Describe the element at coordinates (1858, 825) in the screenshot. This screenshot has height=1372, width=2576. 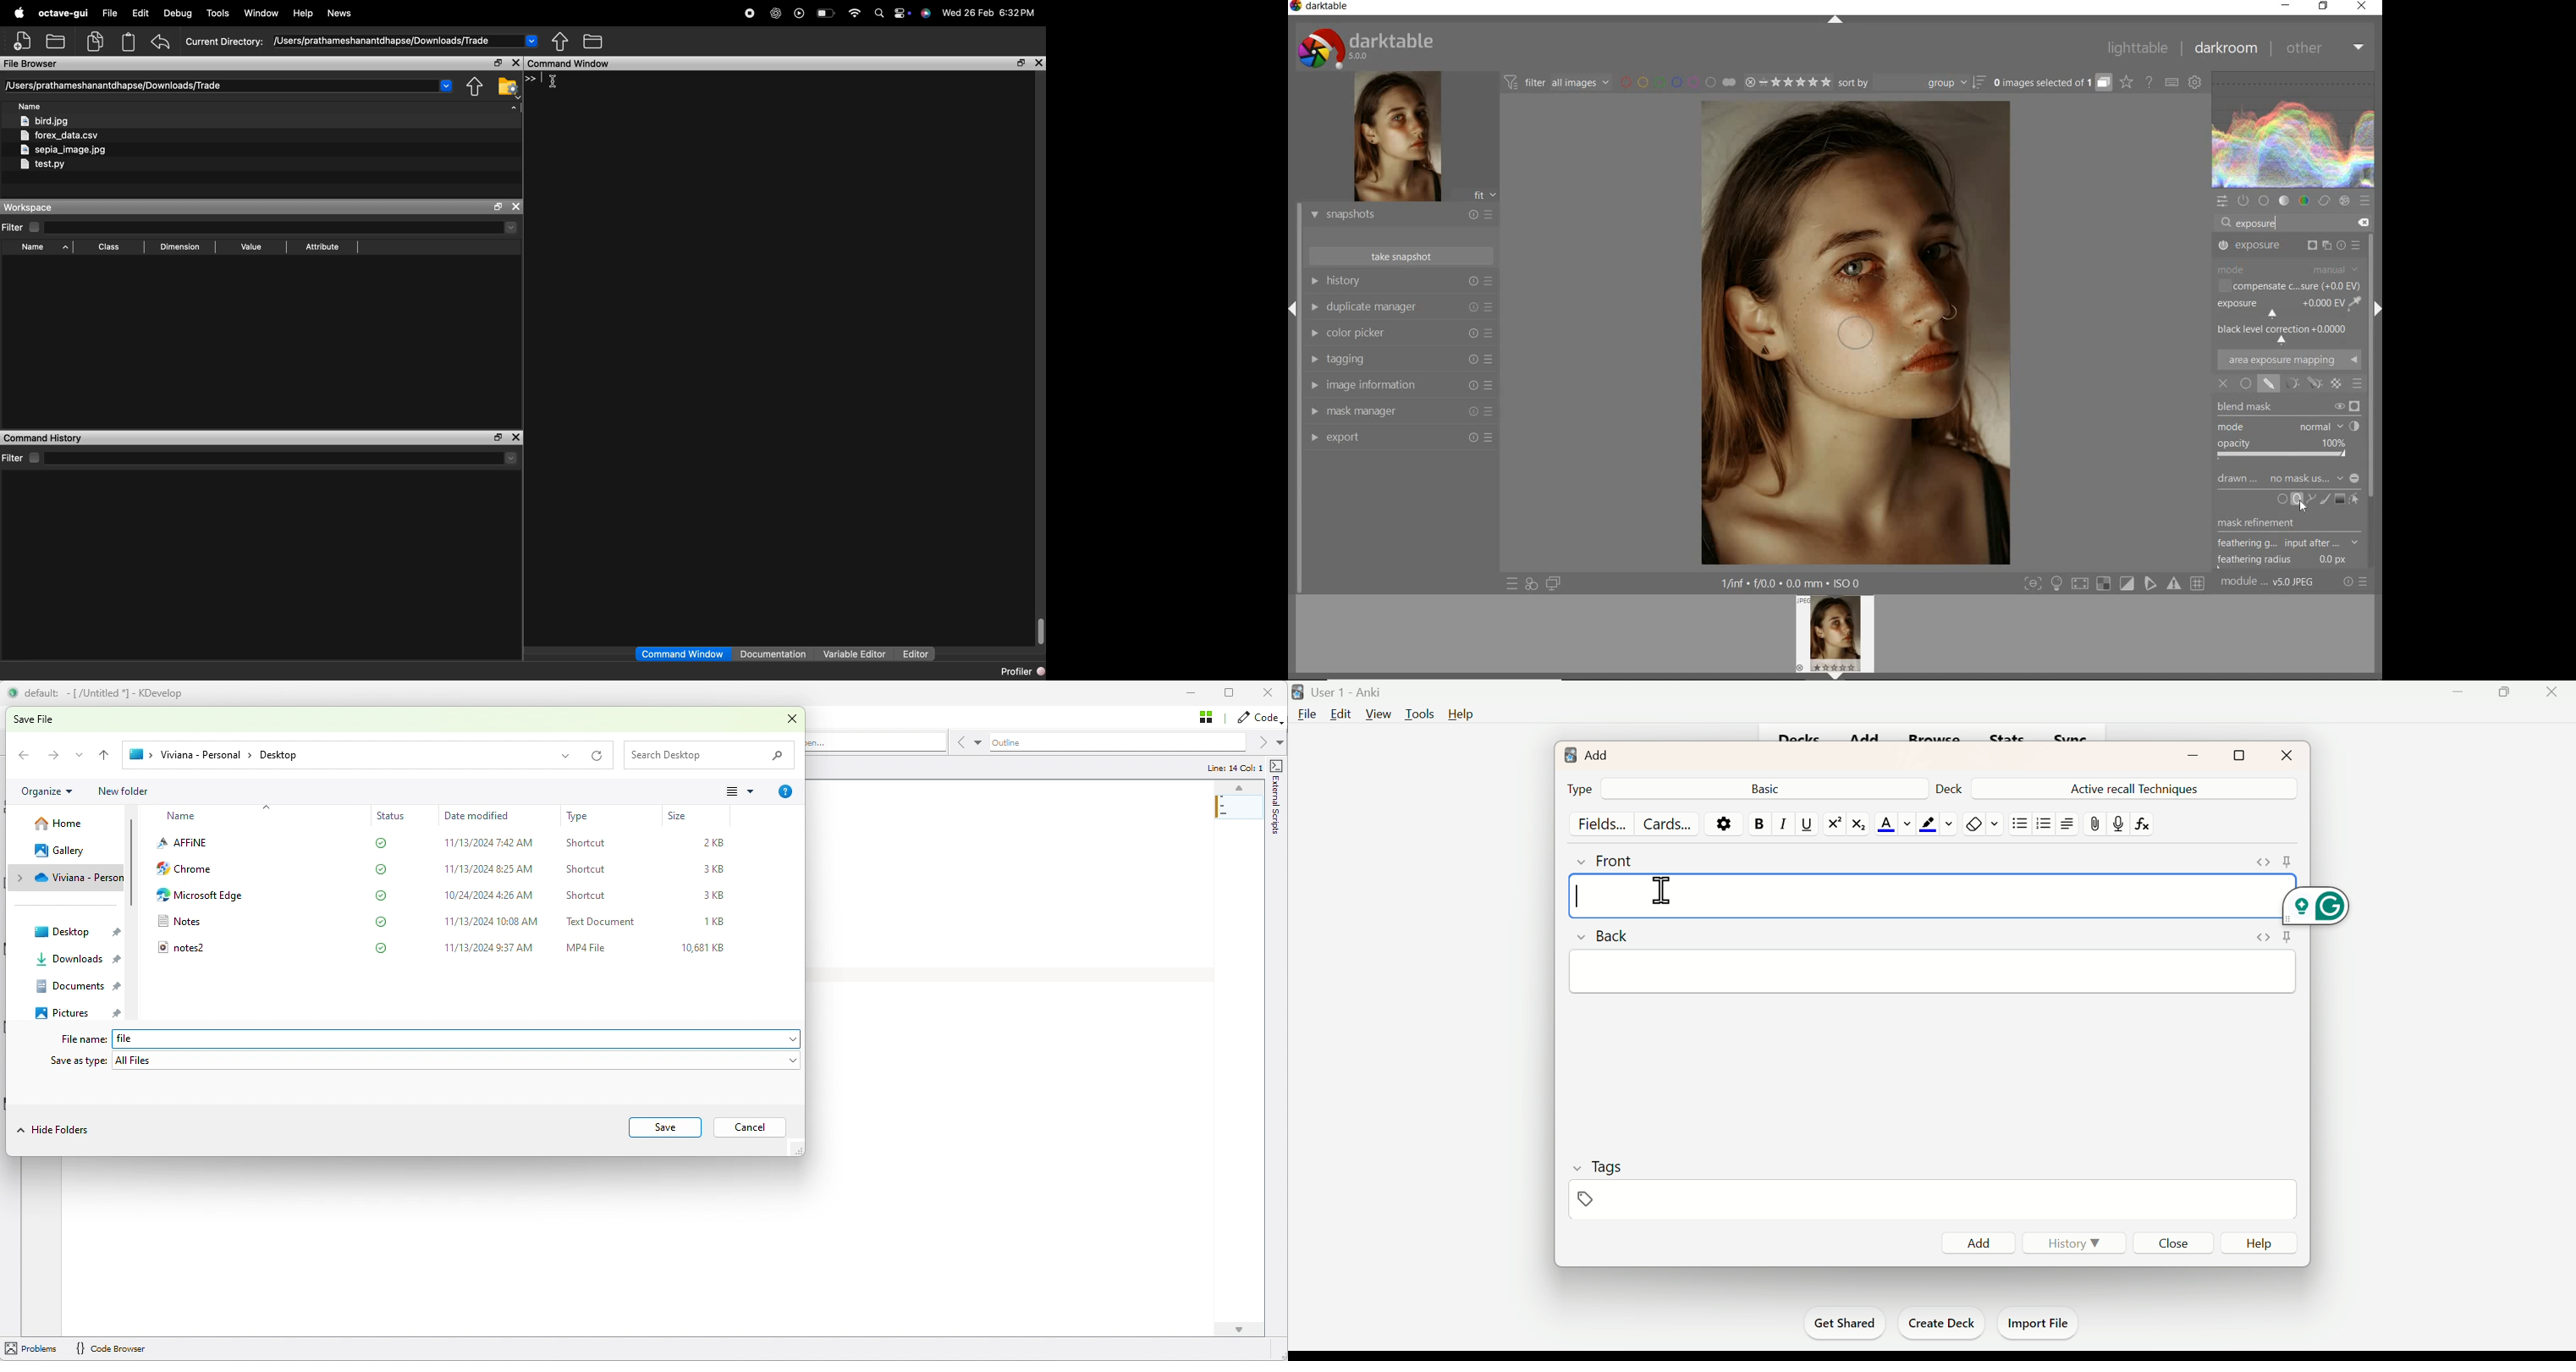
I see `Subscript` at that location.